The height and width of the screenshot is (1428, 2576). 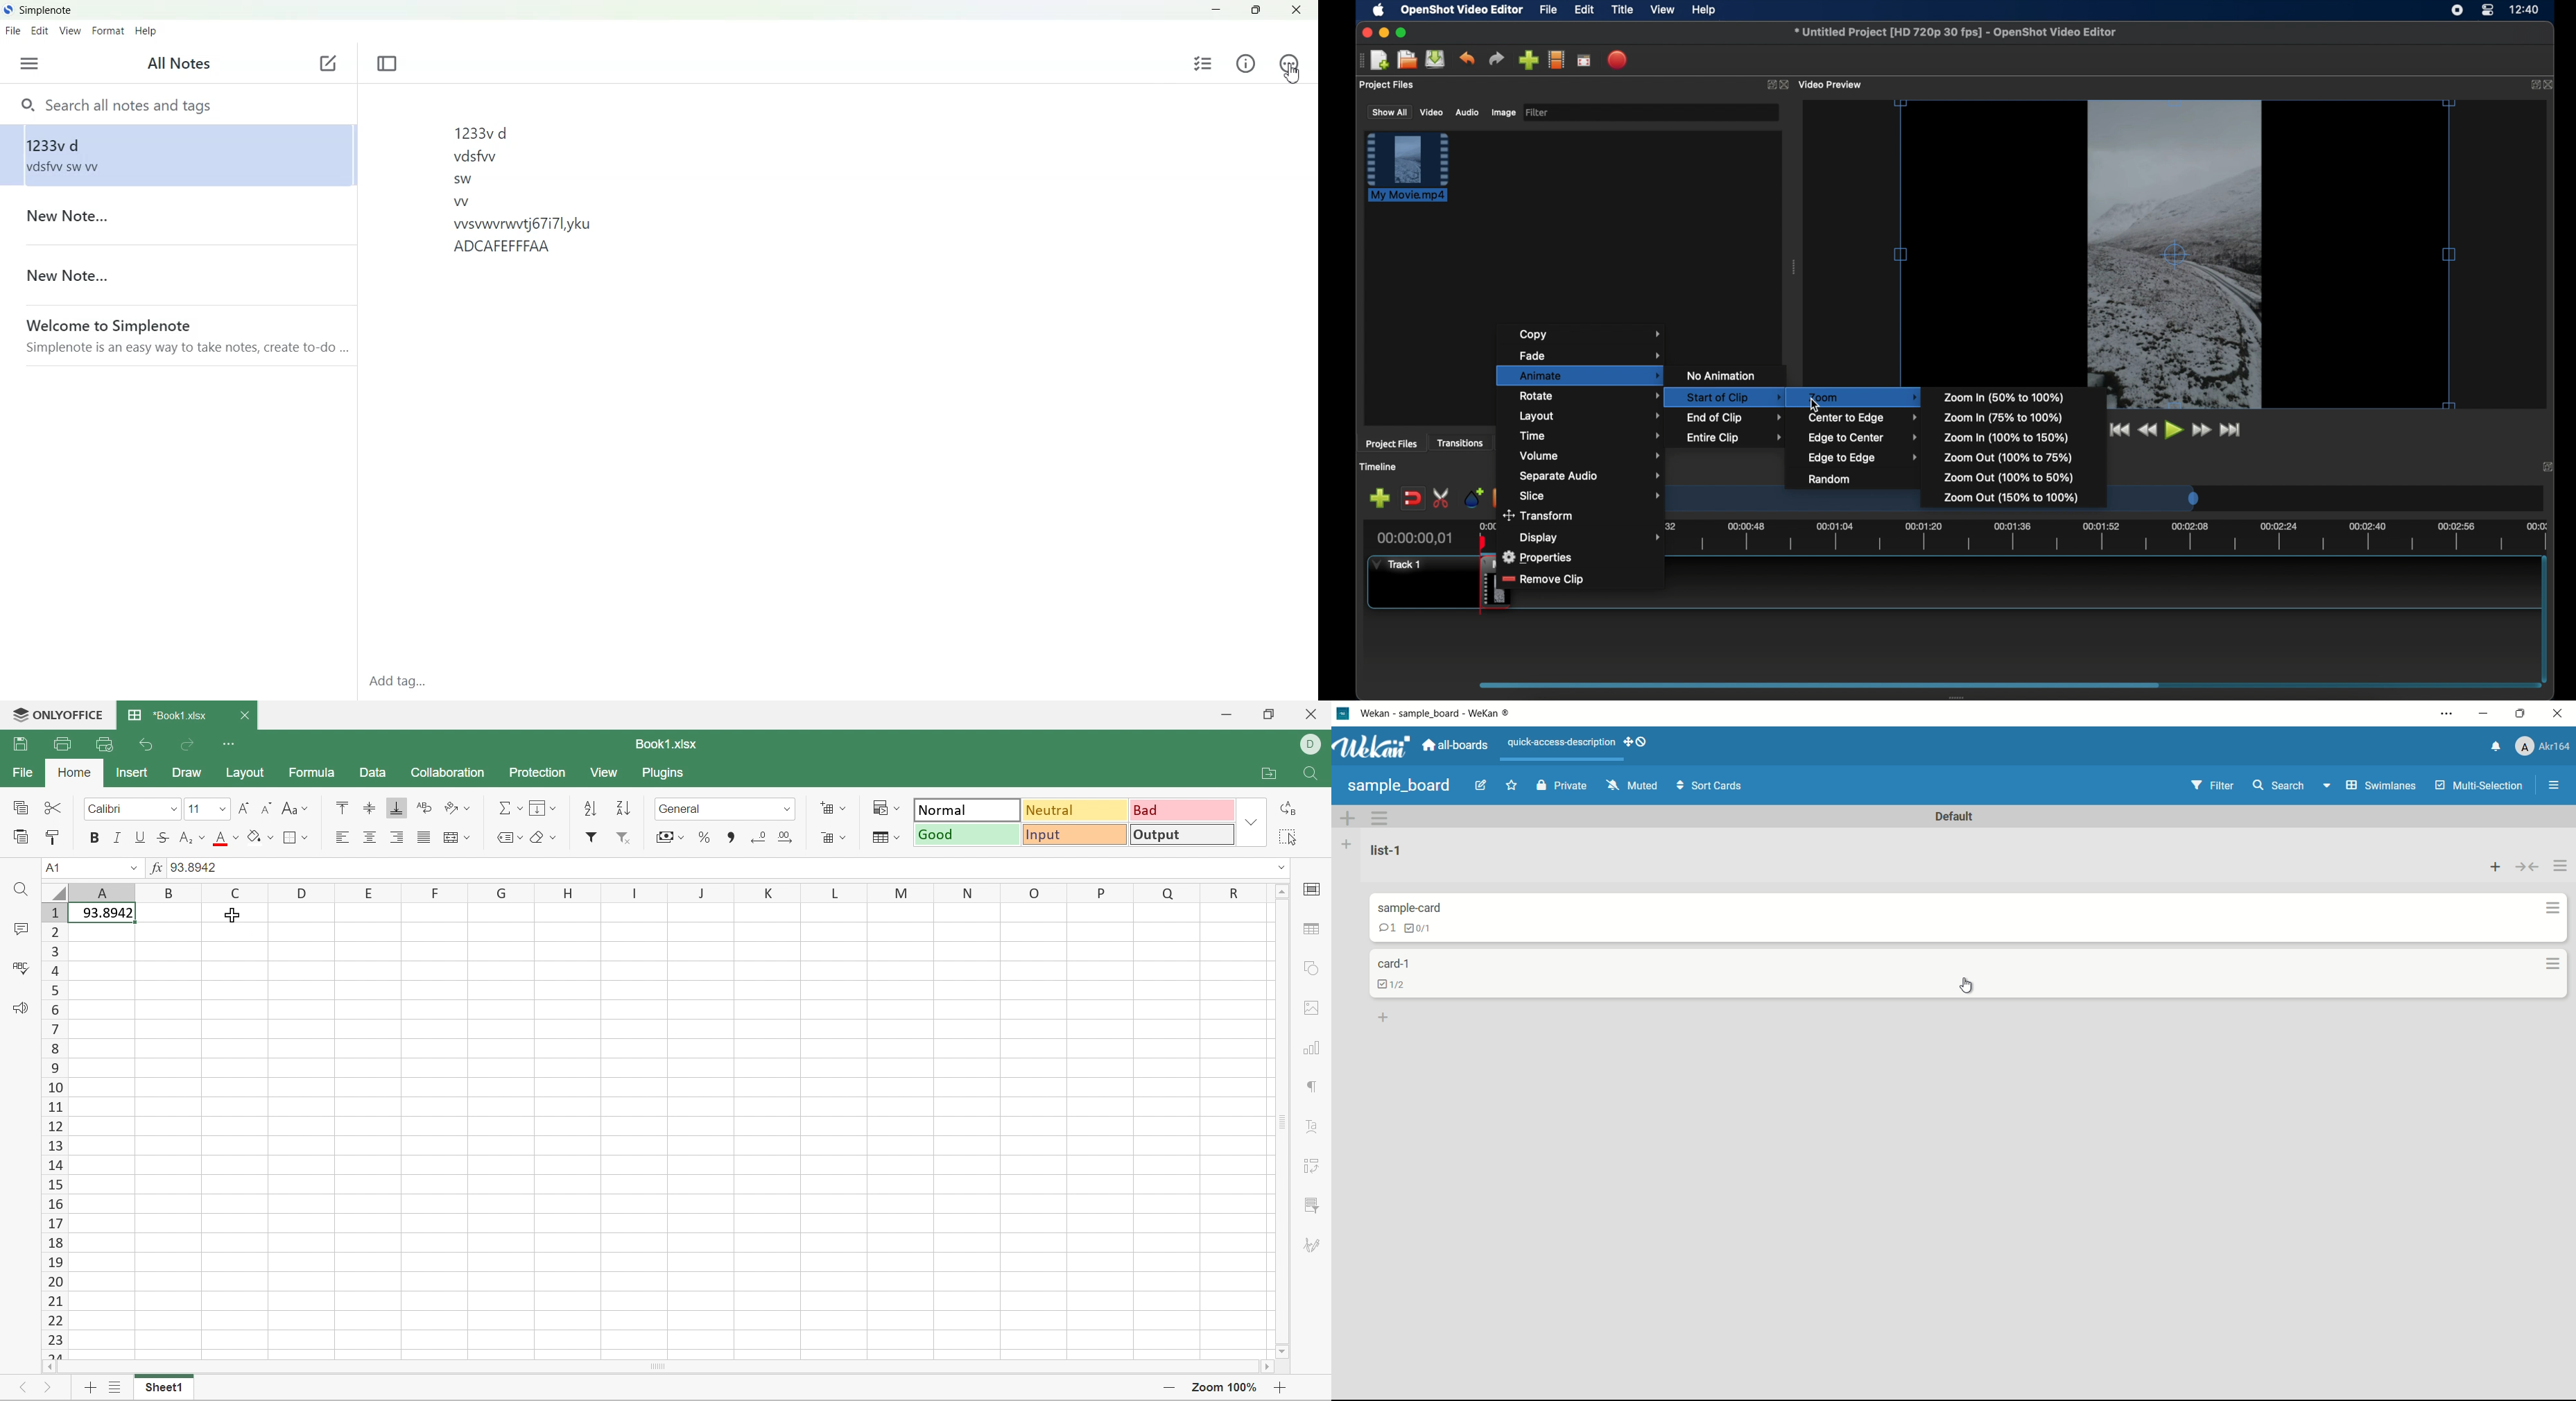 I want to click on Align Right, so click(x=397, y=835).